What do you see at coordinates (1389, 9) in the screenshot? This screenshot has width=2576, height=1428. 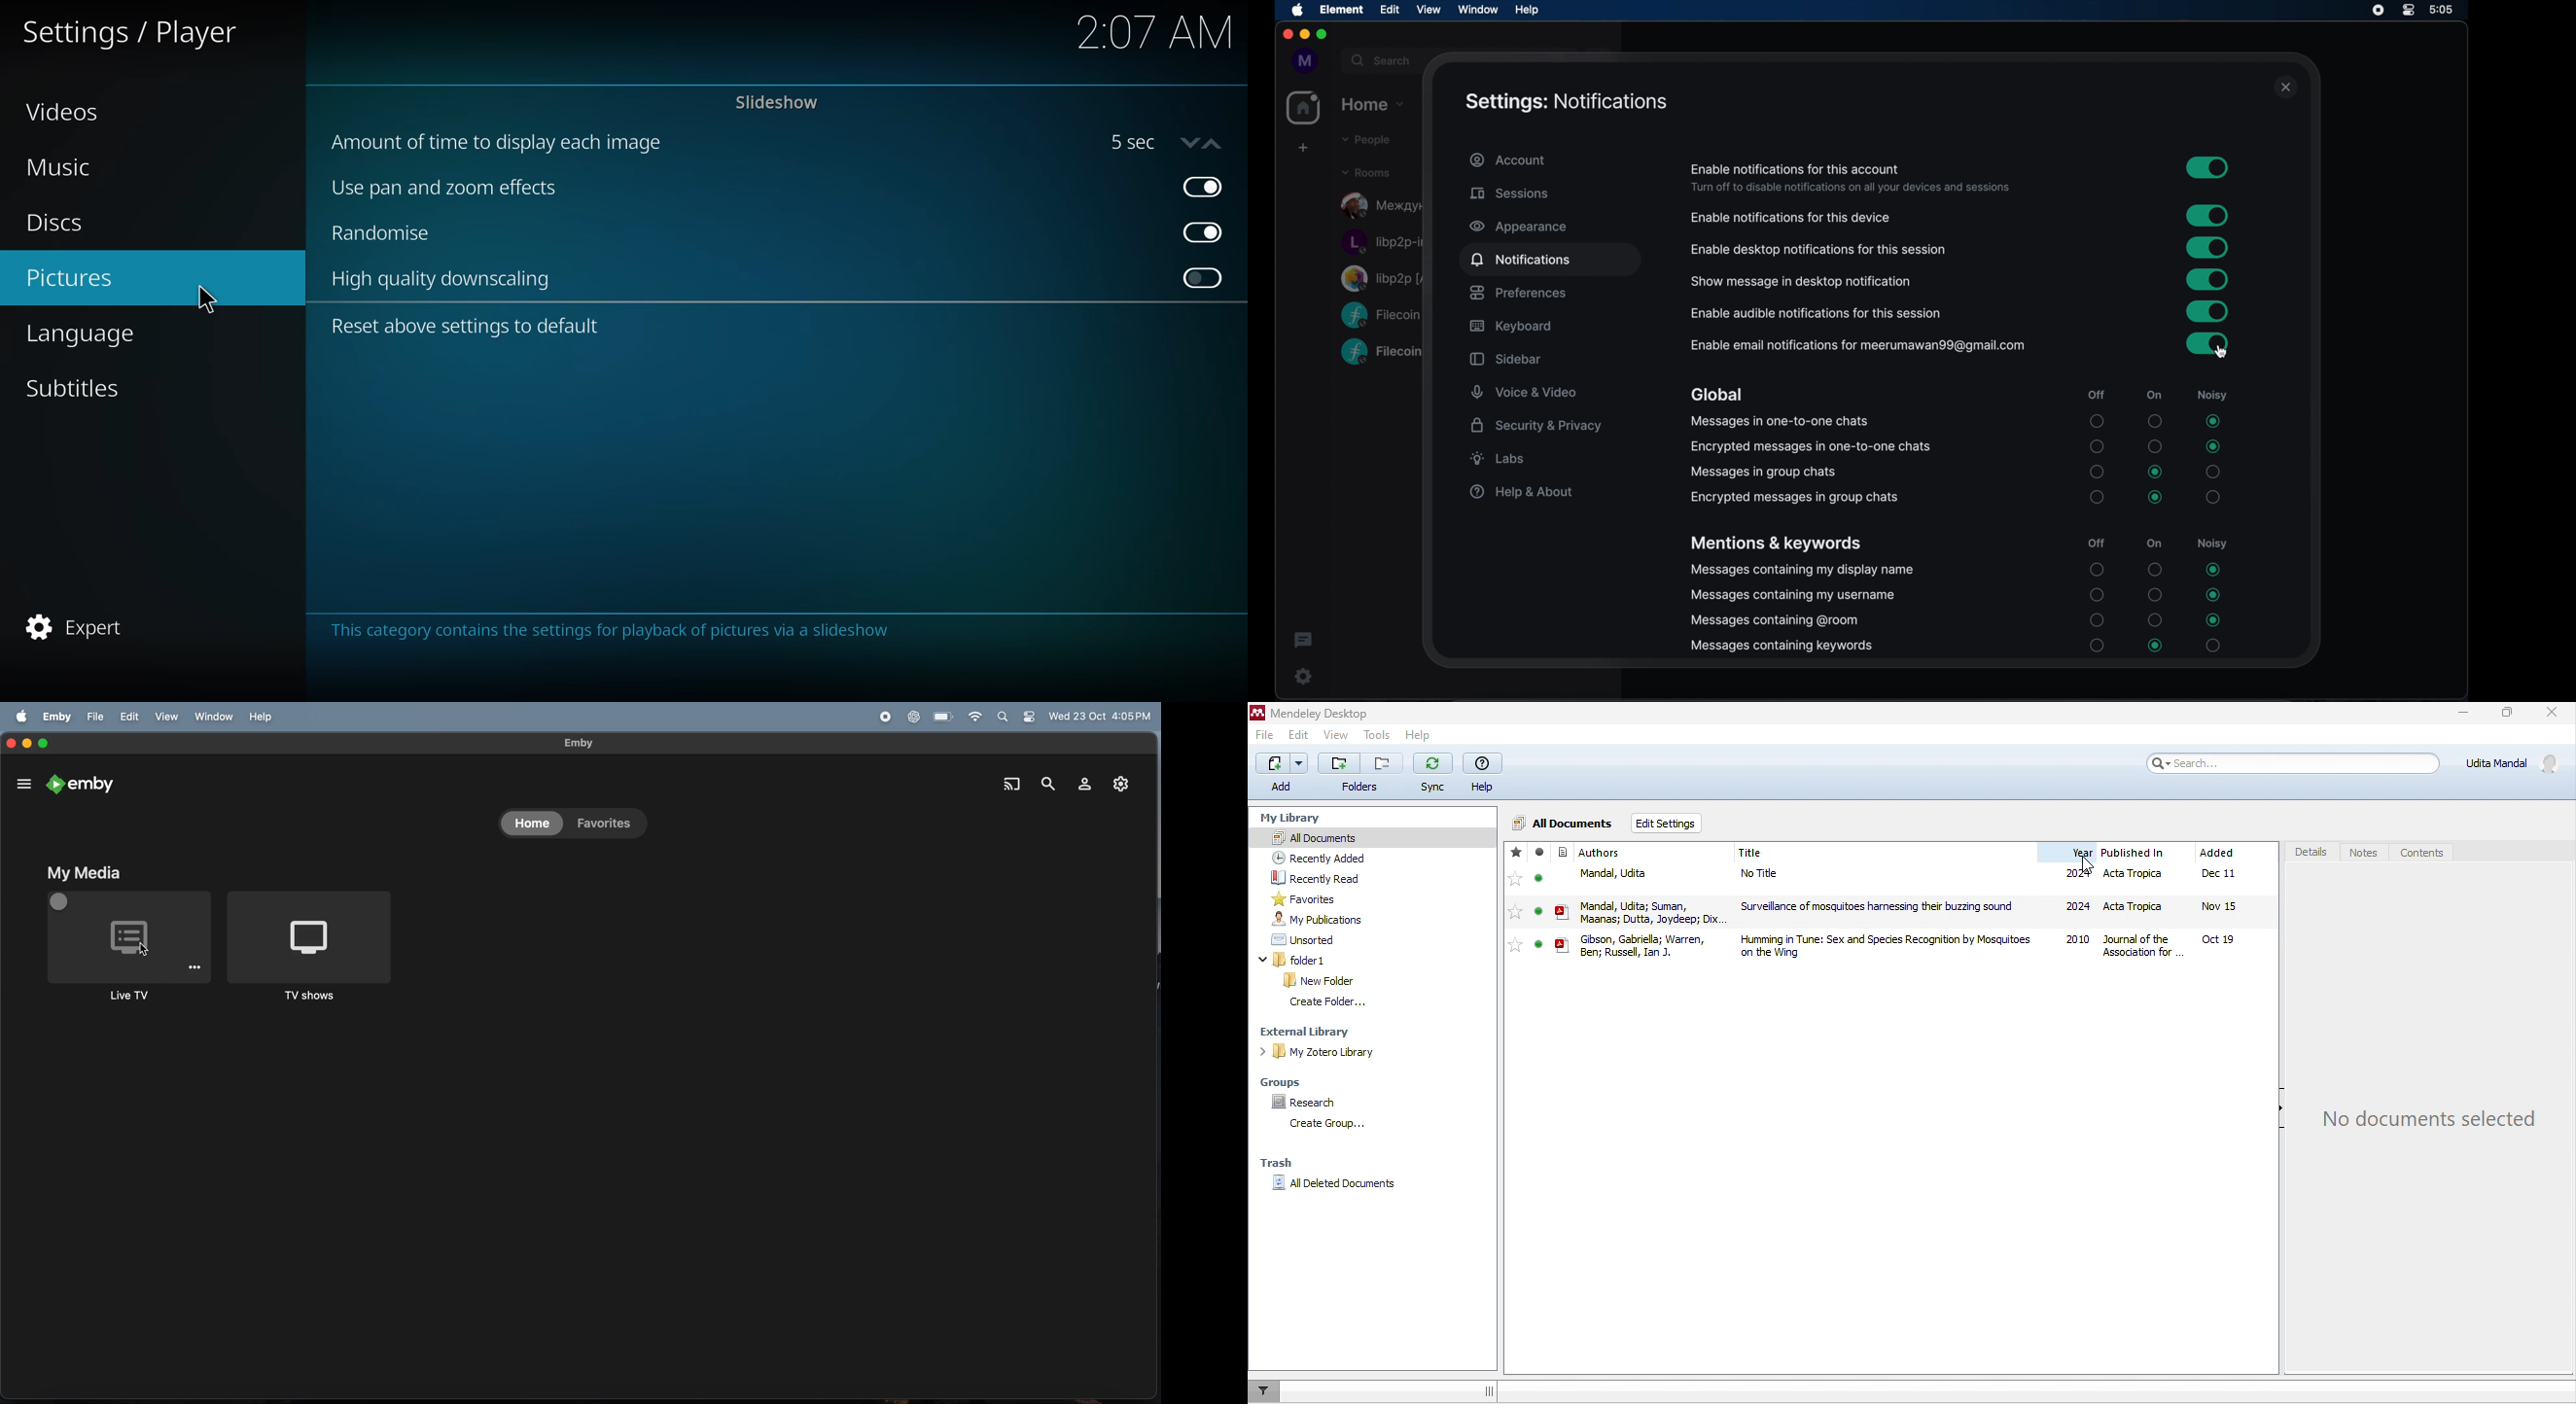 I see `edit` at bounding box center [1389, 9].